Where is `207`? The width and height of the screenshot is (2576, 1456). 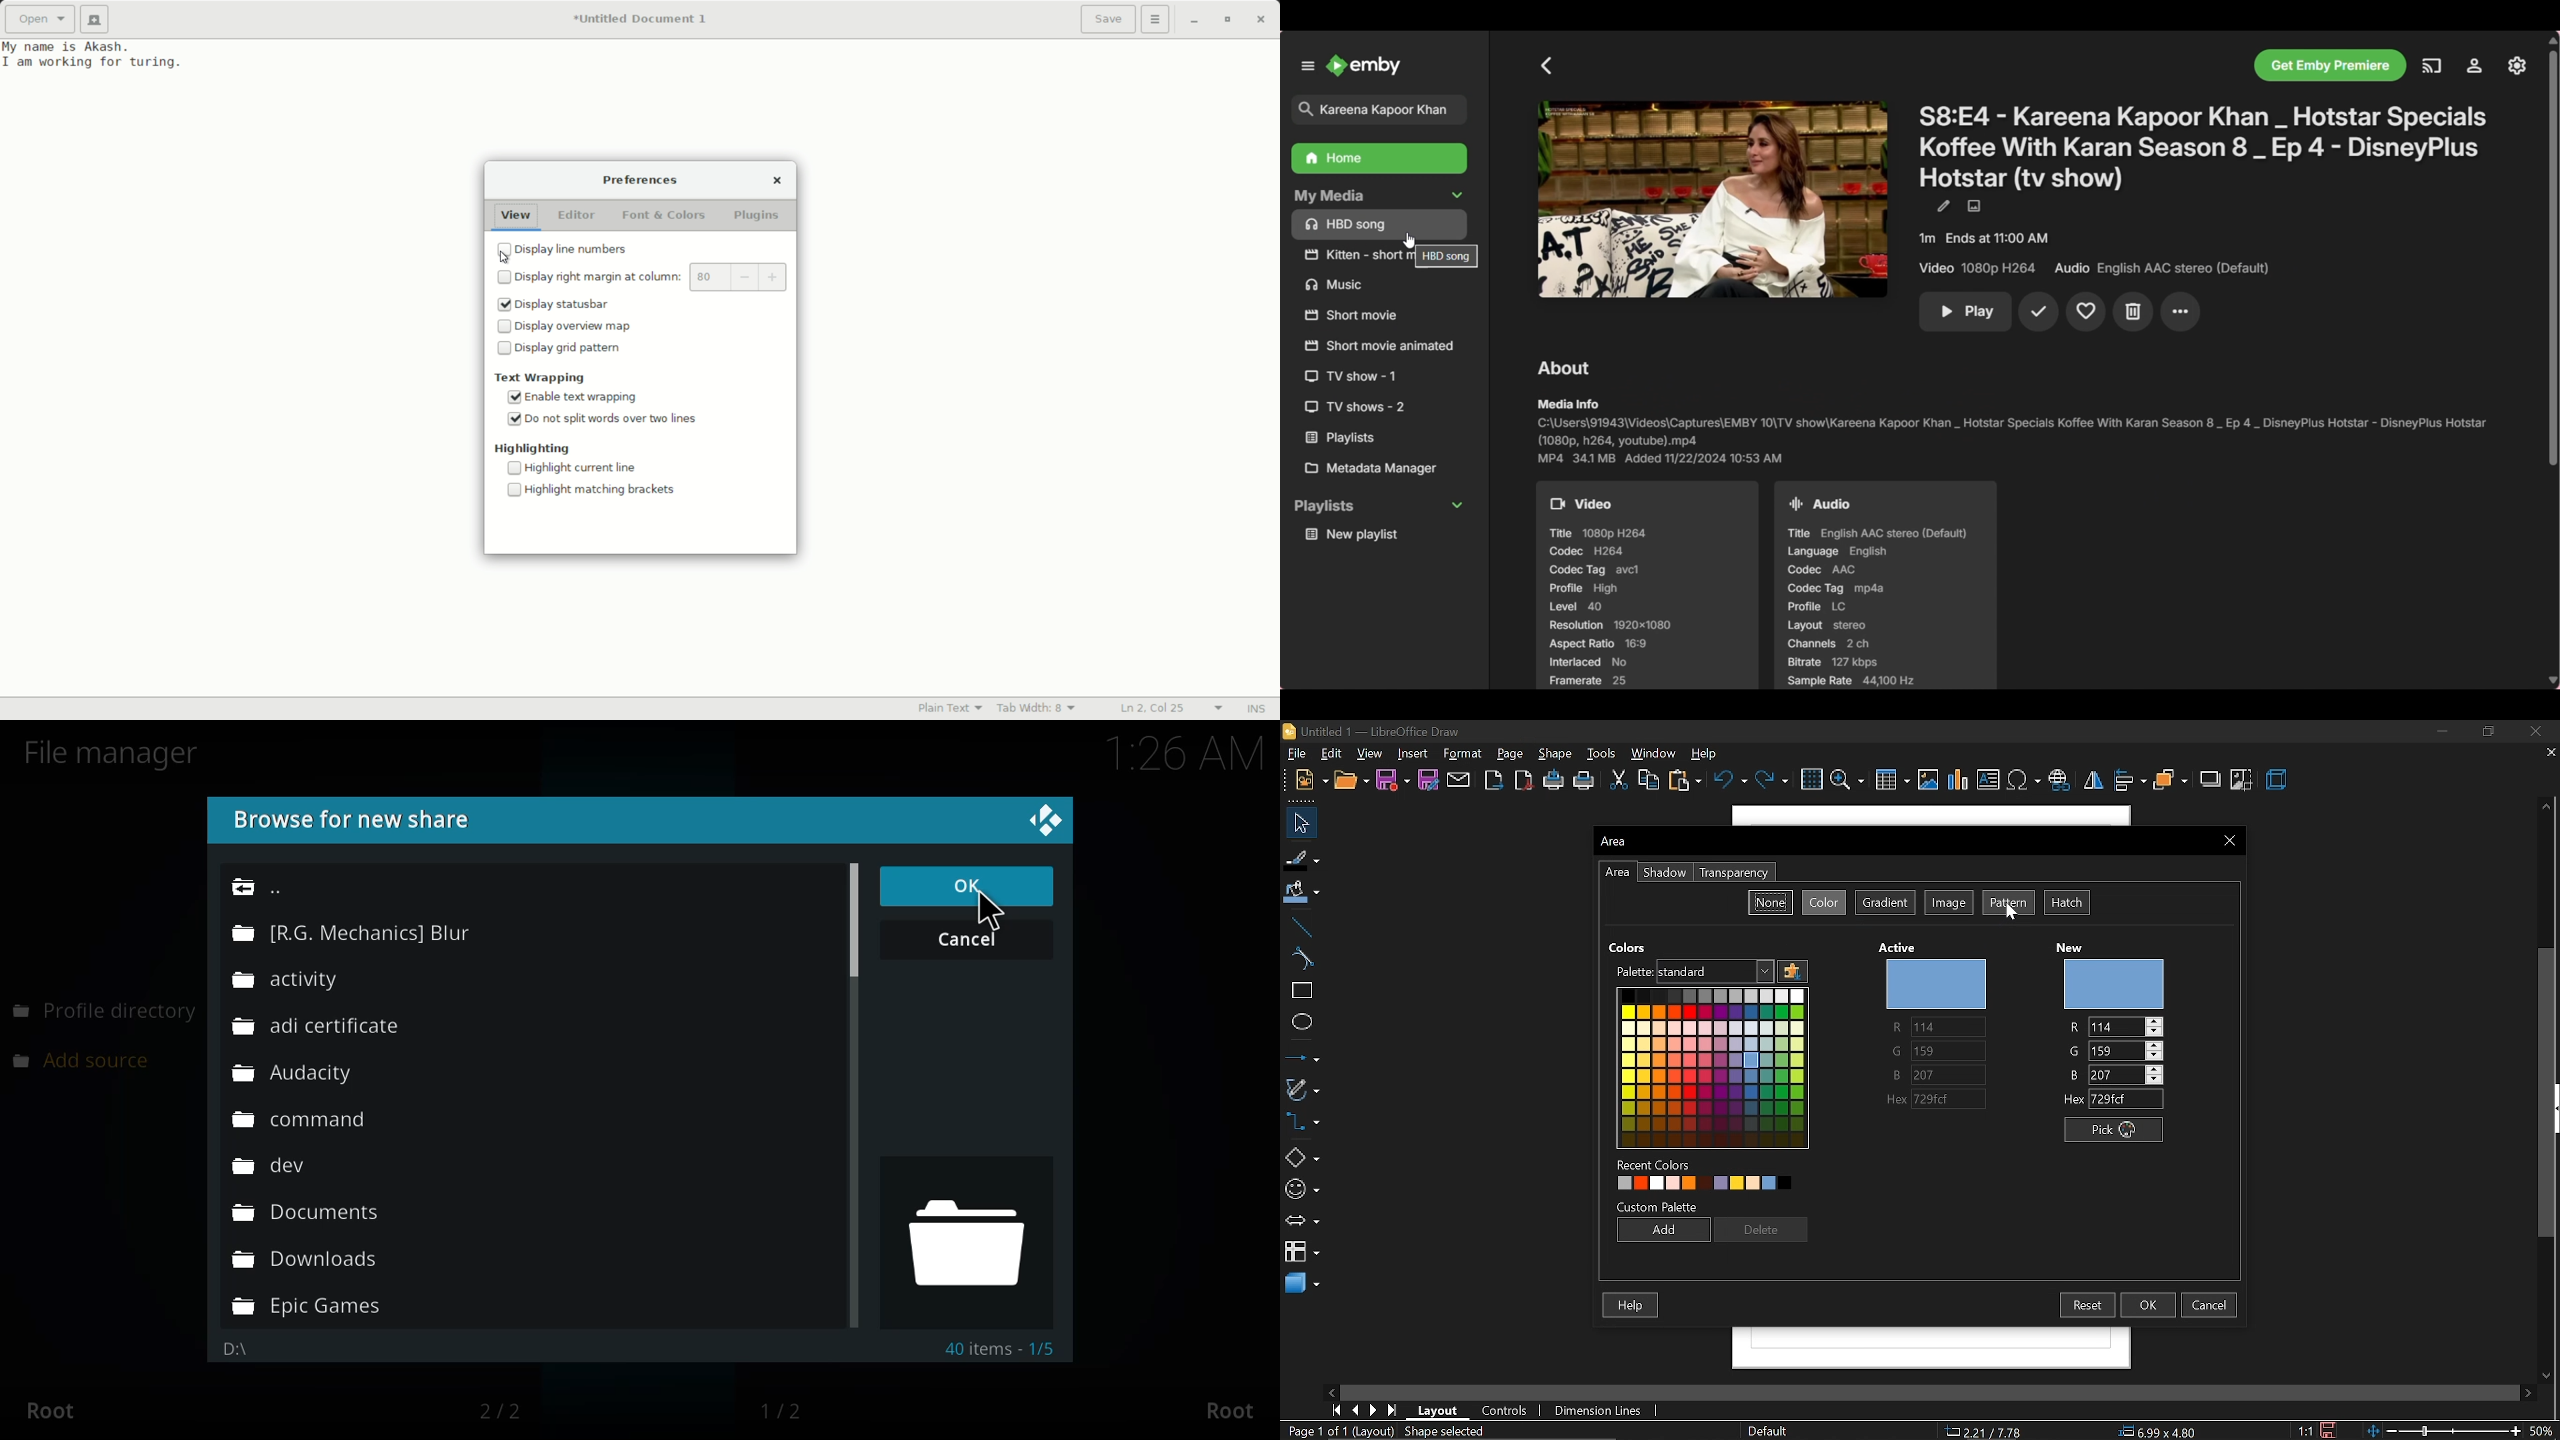
207 is located at coordinates (2125, 1074).